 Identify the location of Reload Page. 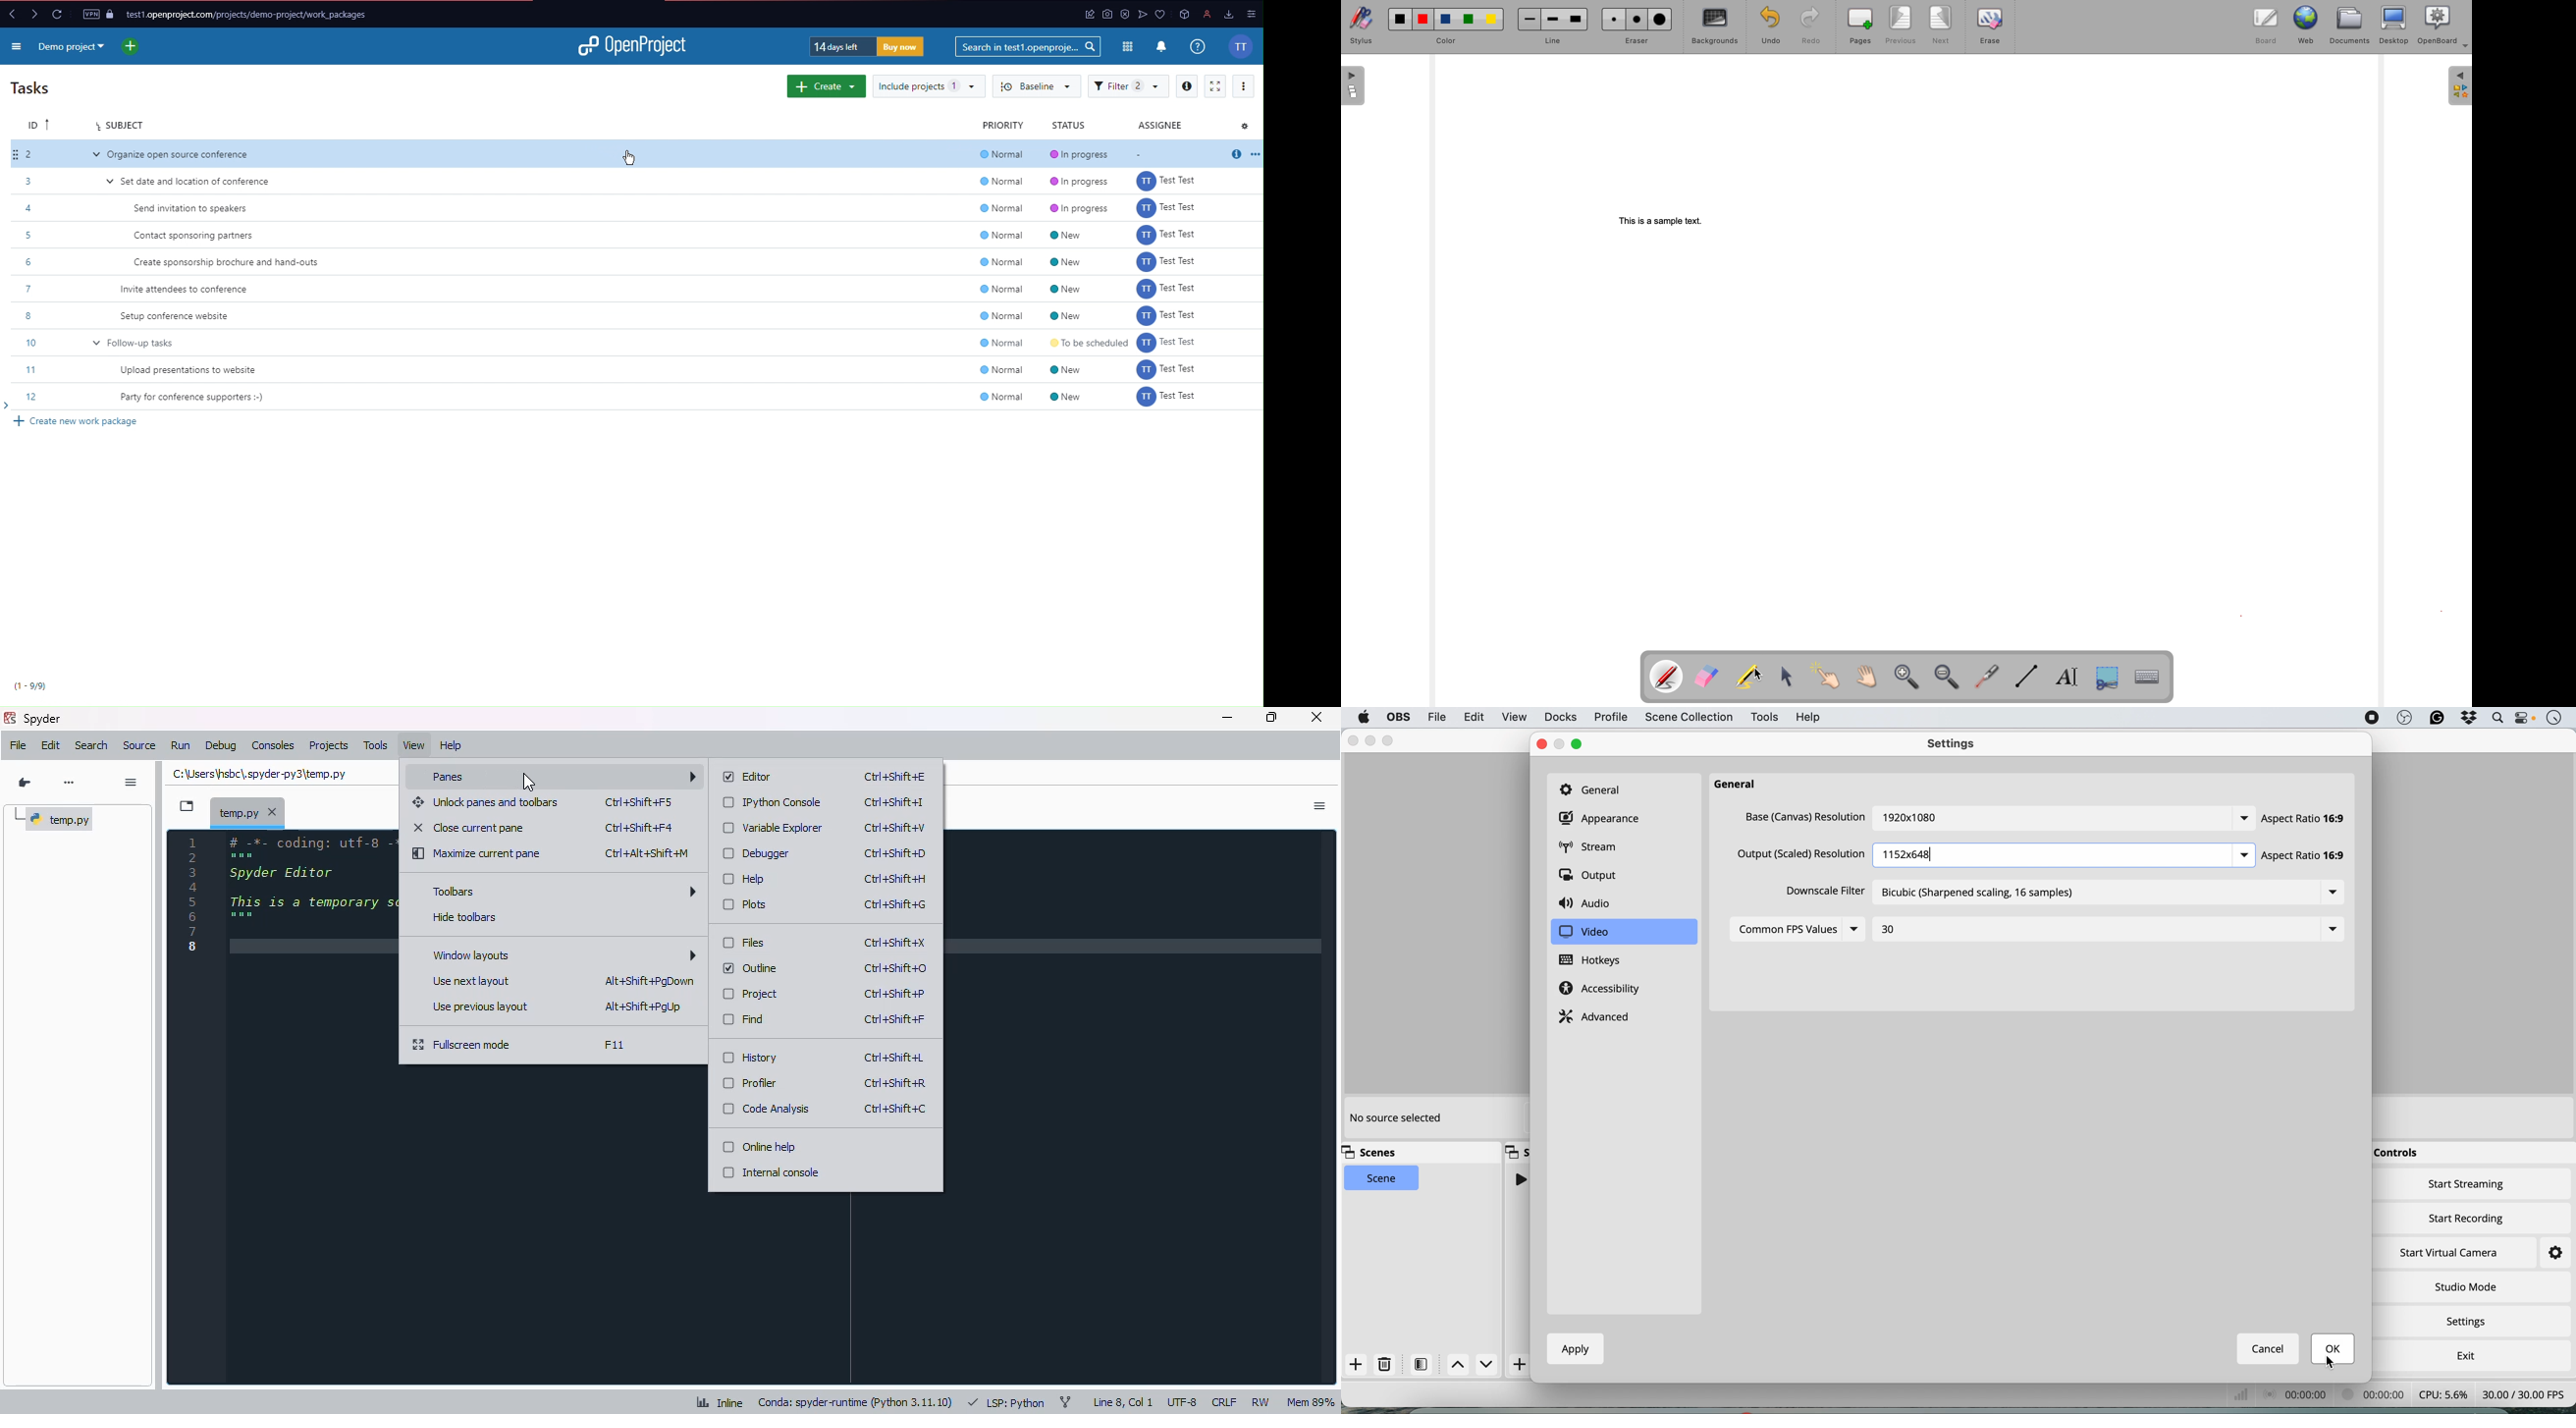
(57, 13).